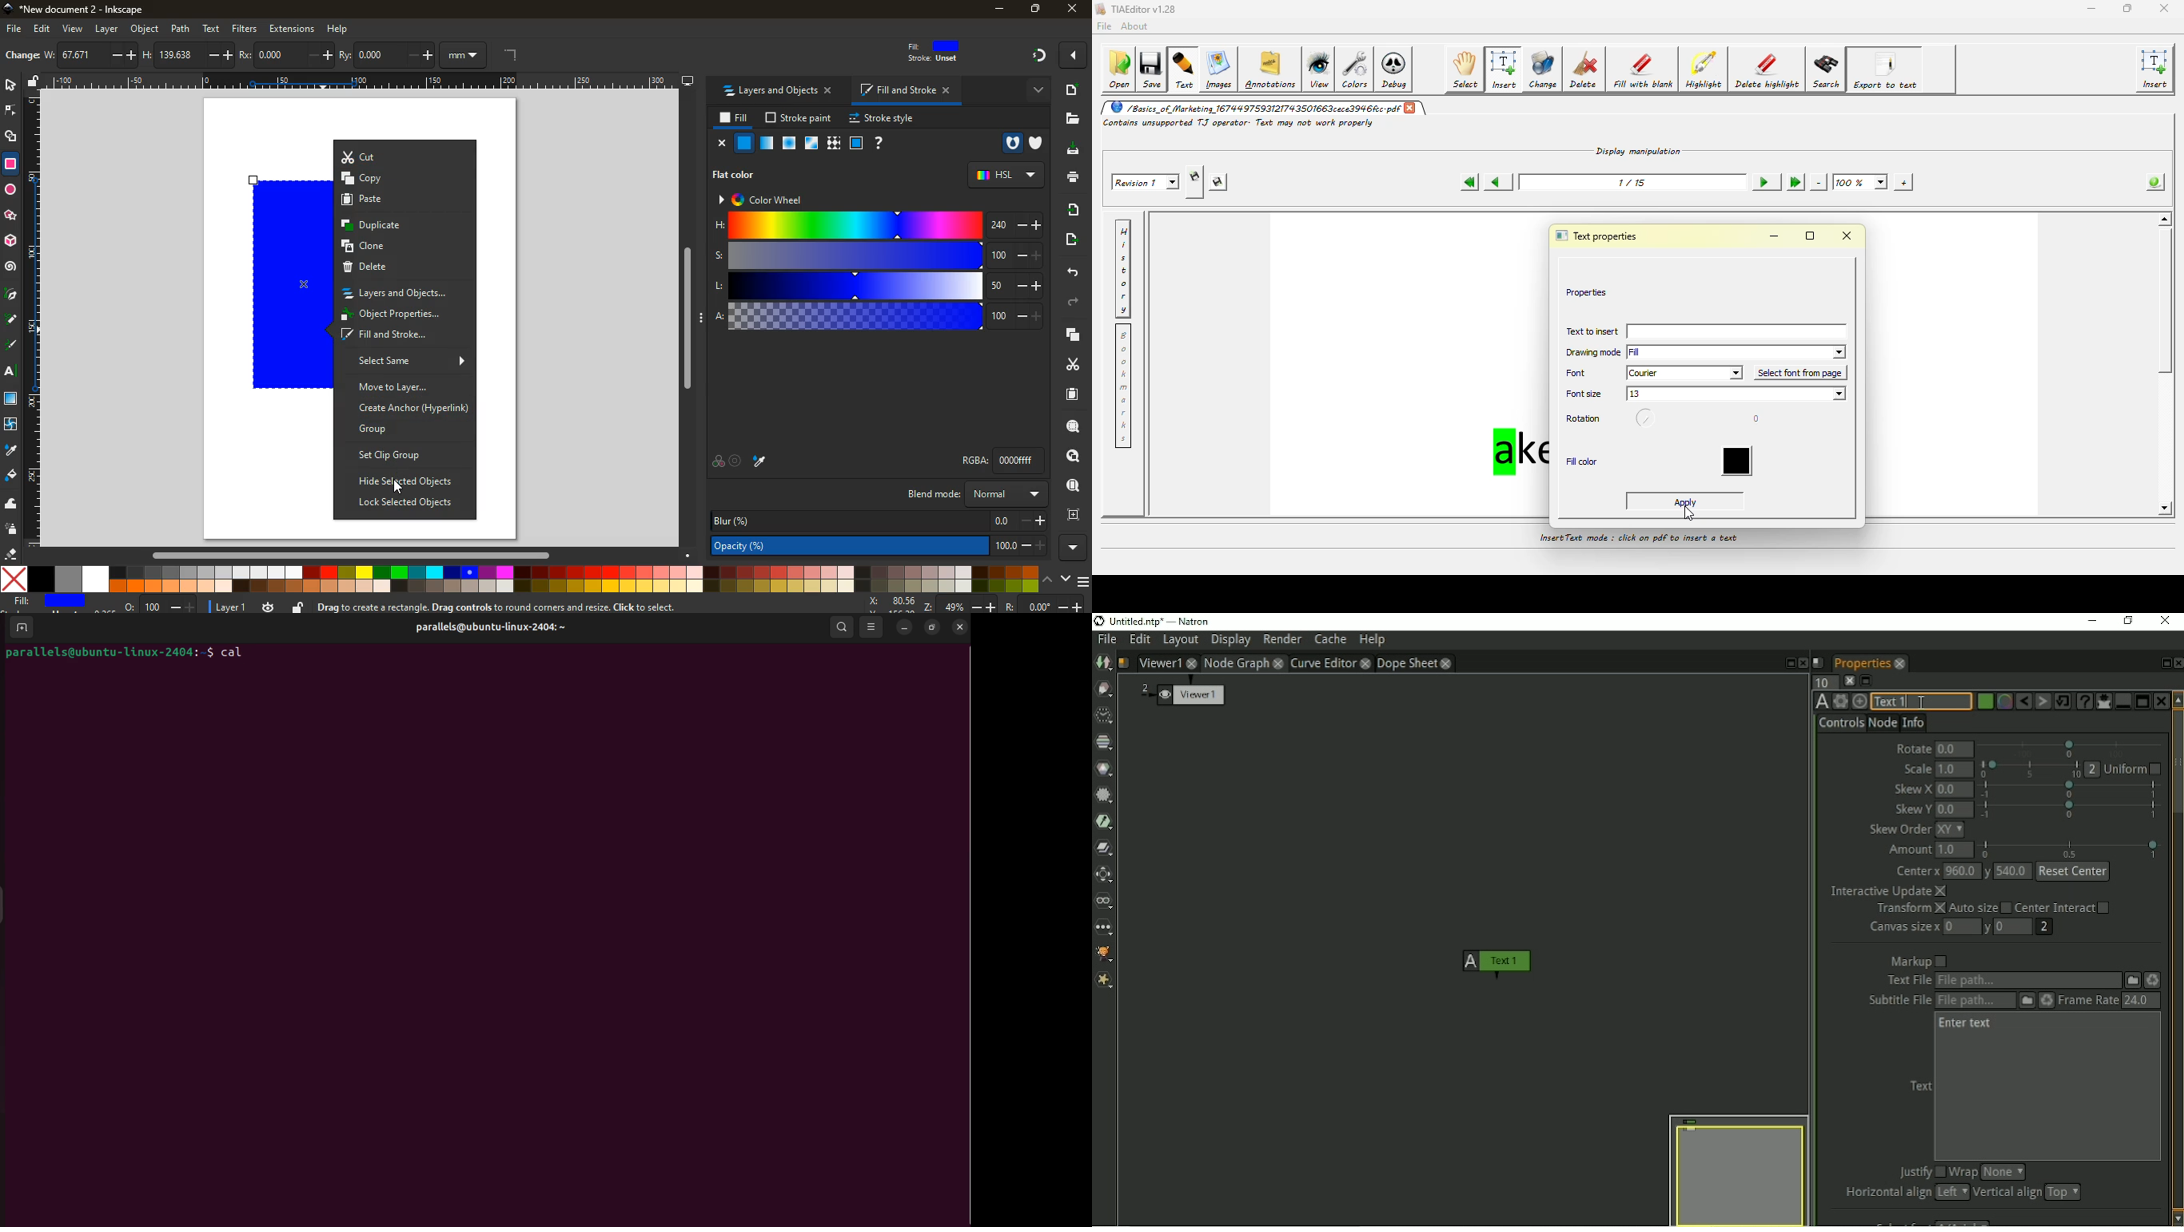 The width and height of the screenshot is (2184, 1232). I want to click on duplicate, so click(404, 226).